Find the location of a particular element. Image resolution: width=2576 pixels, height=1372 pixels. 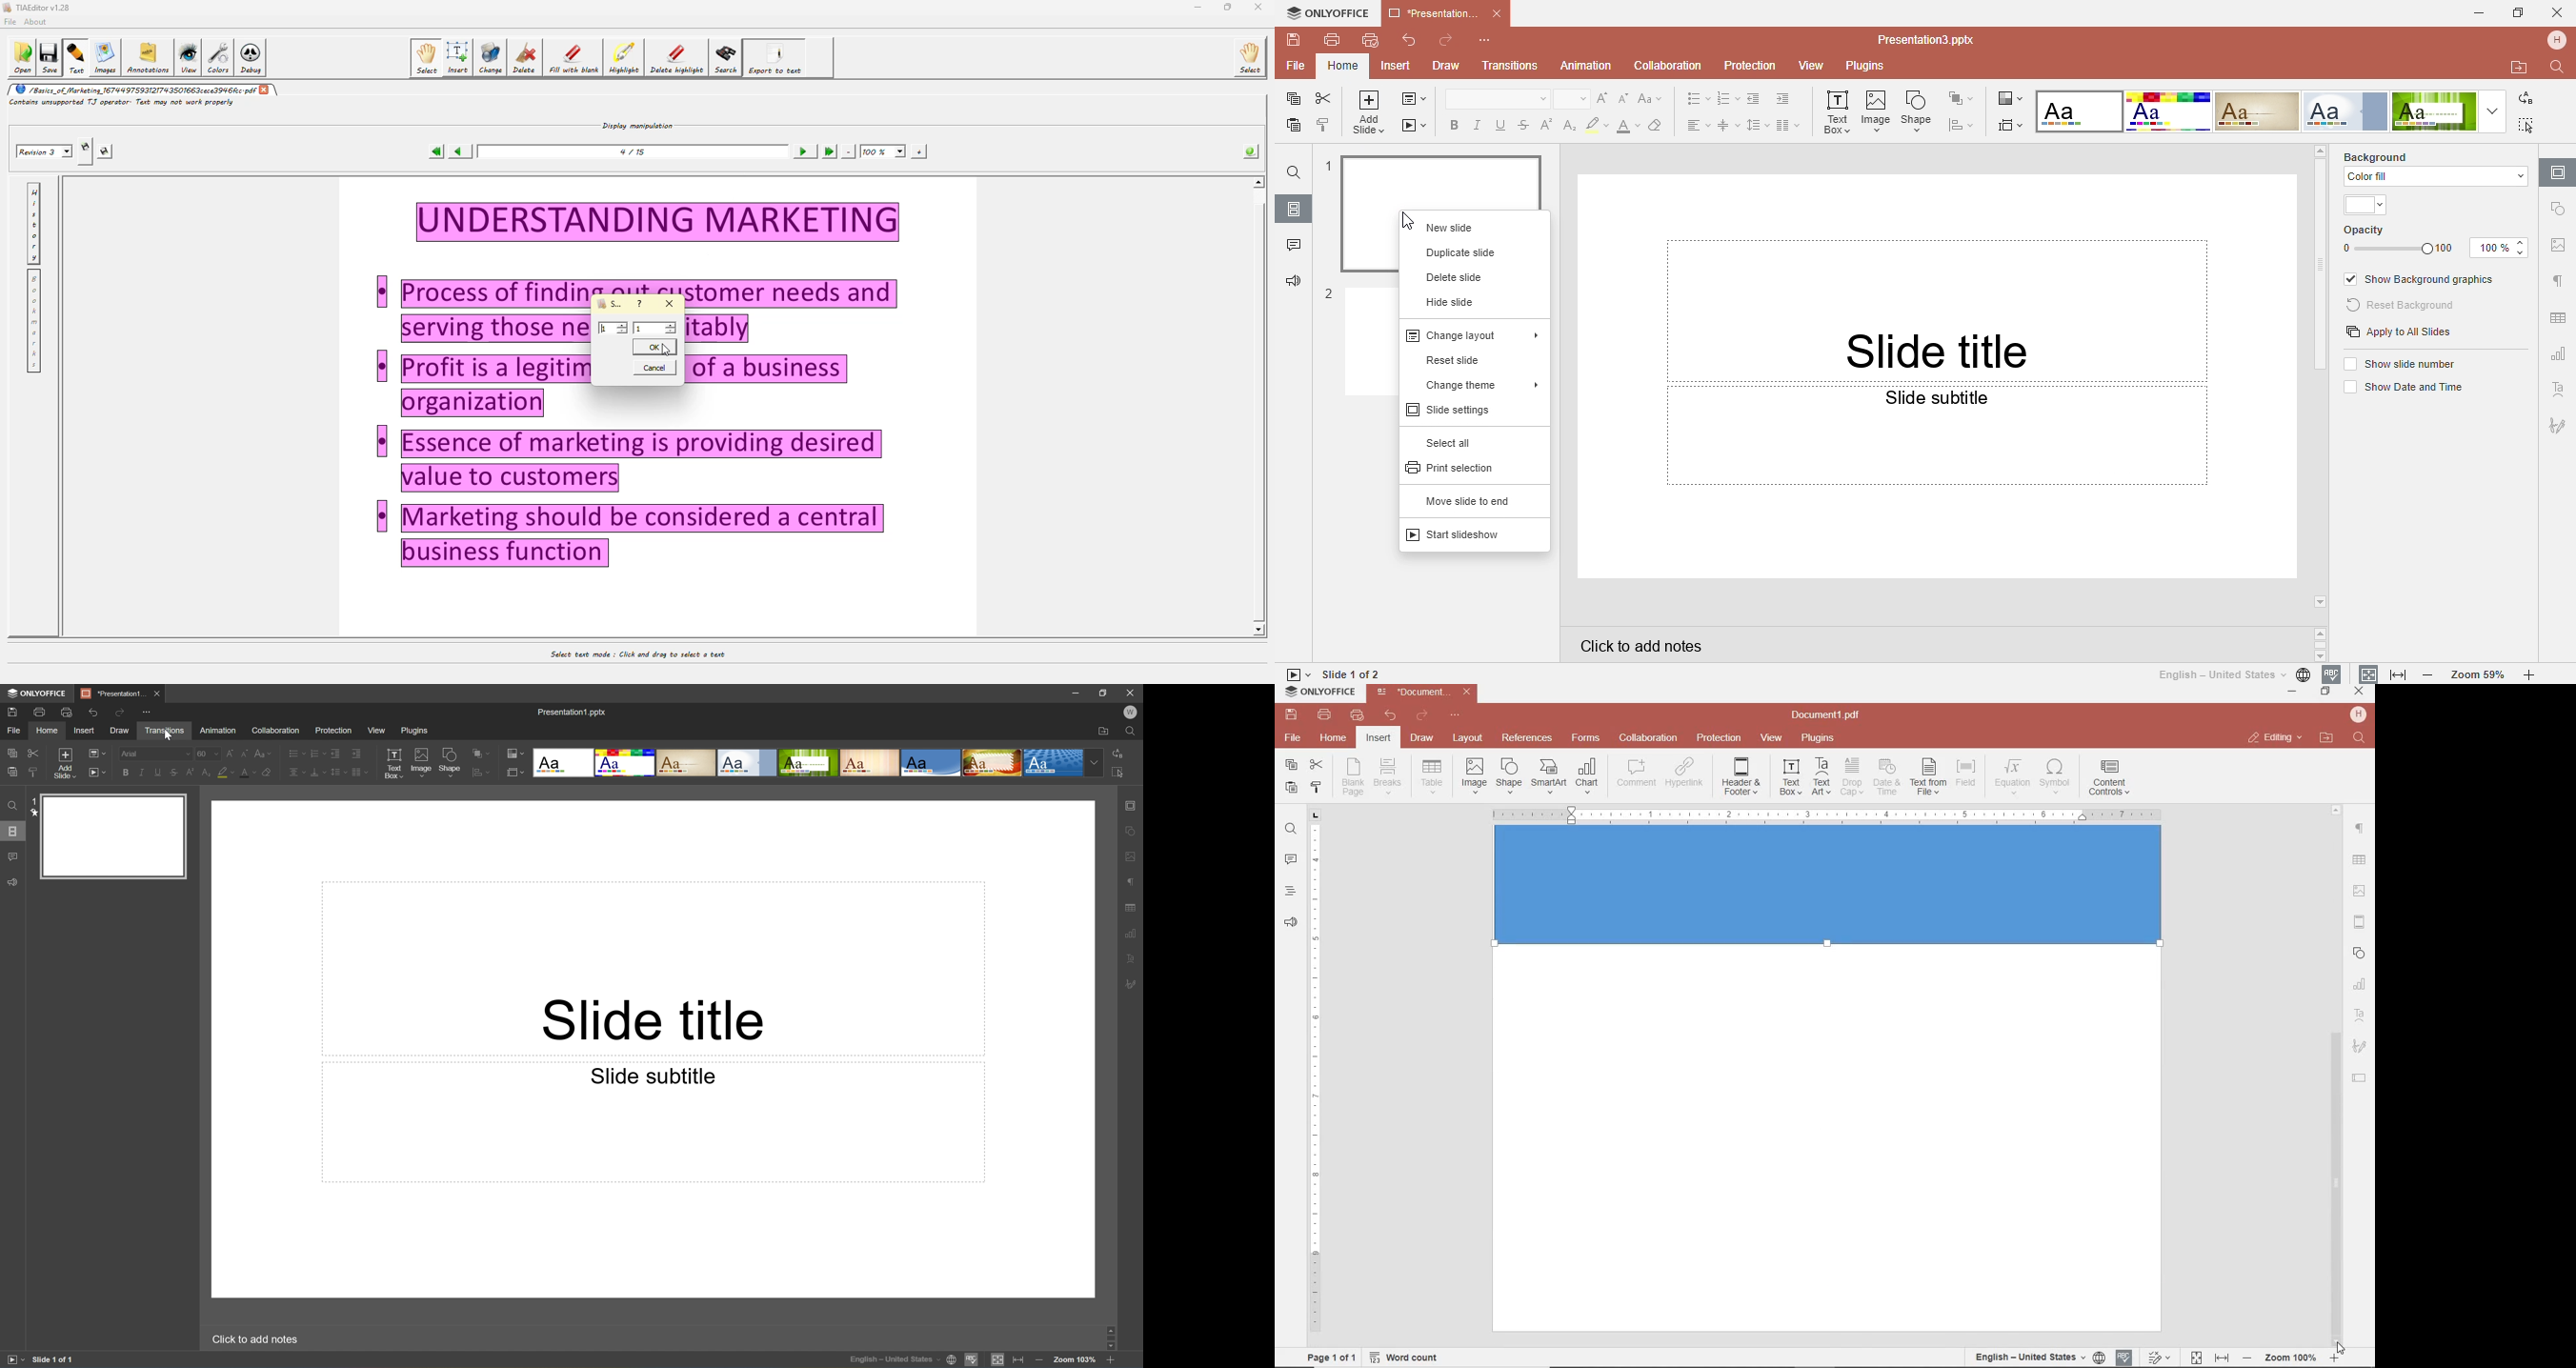

Save is located at coordinates (12, 713).